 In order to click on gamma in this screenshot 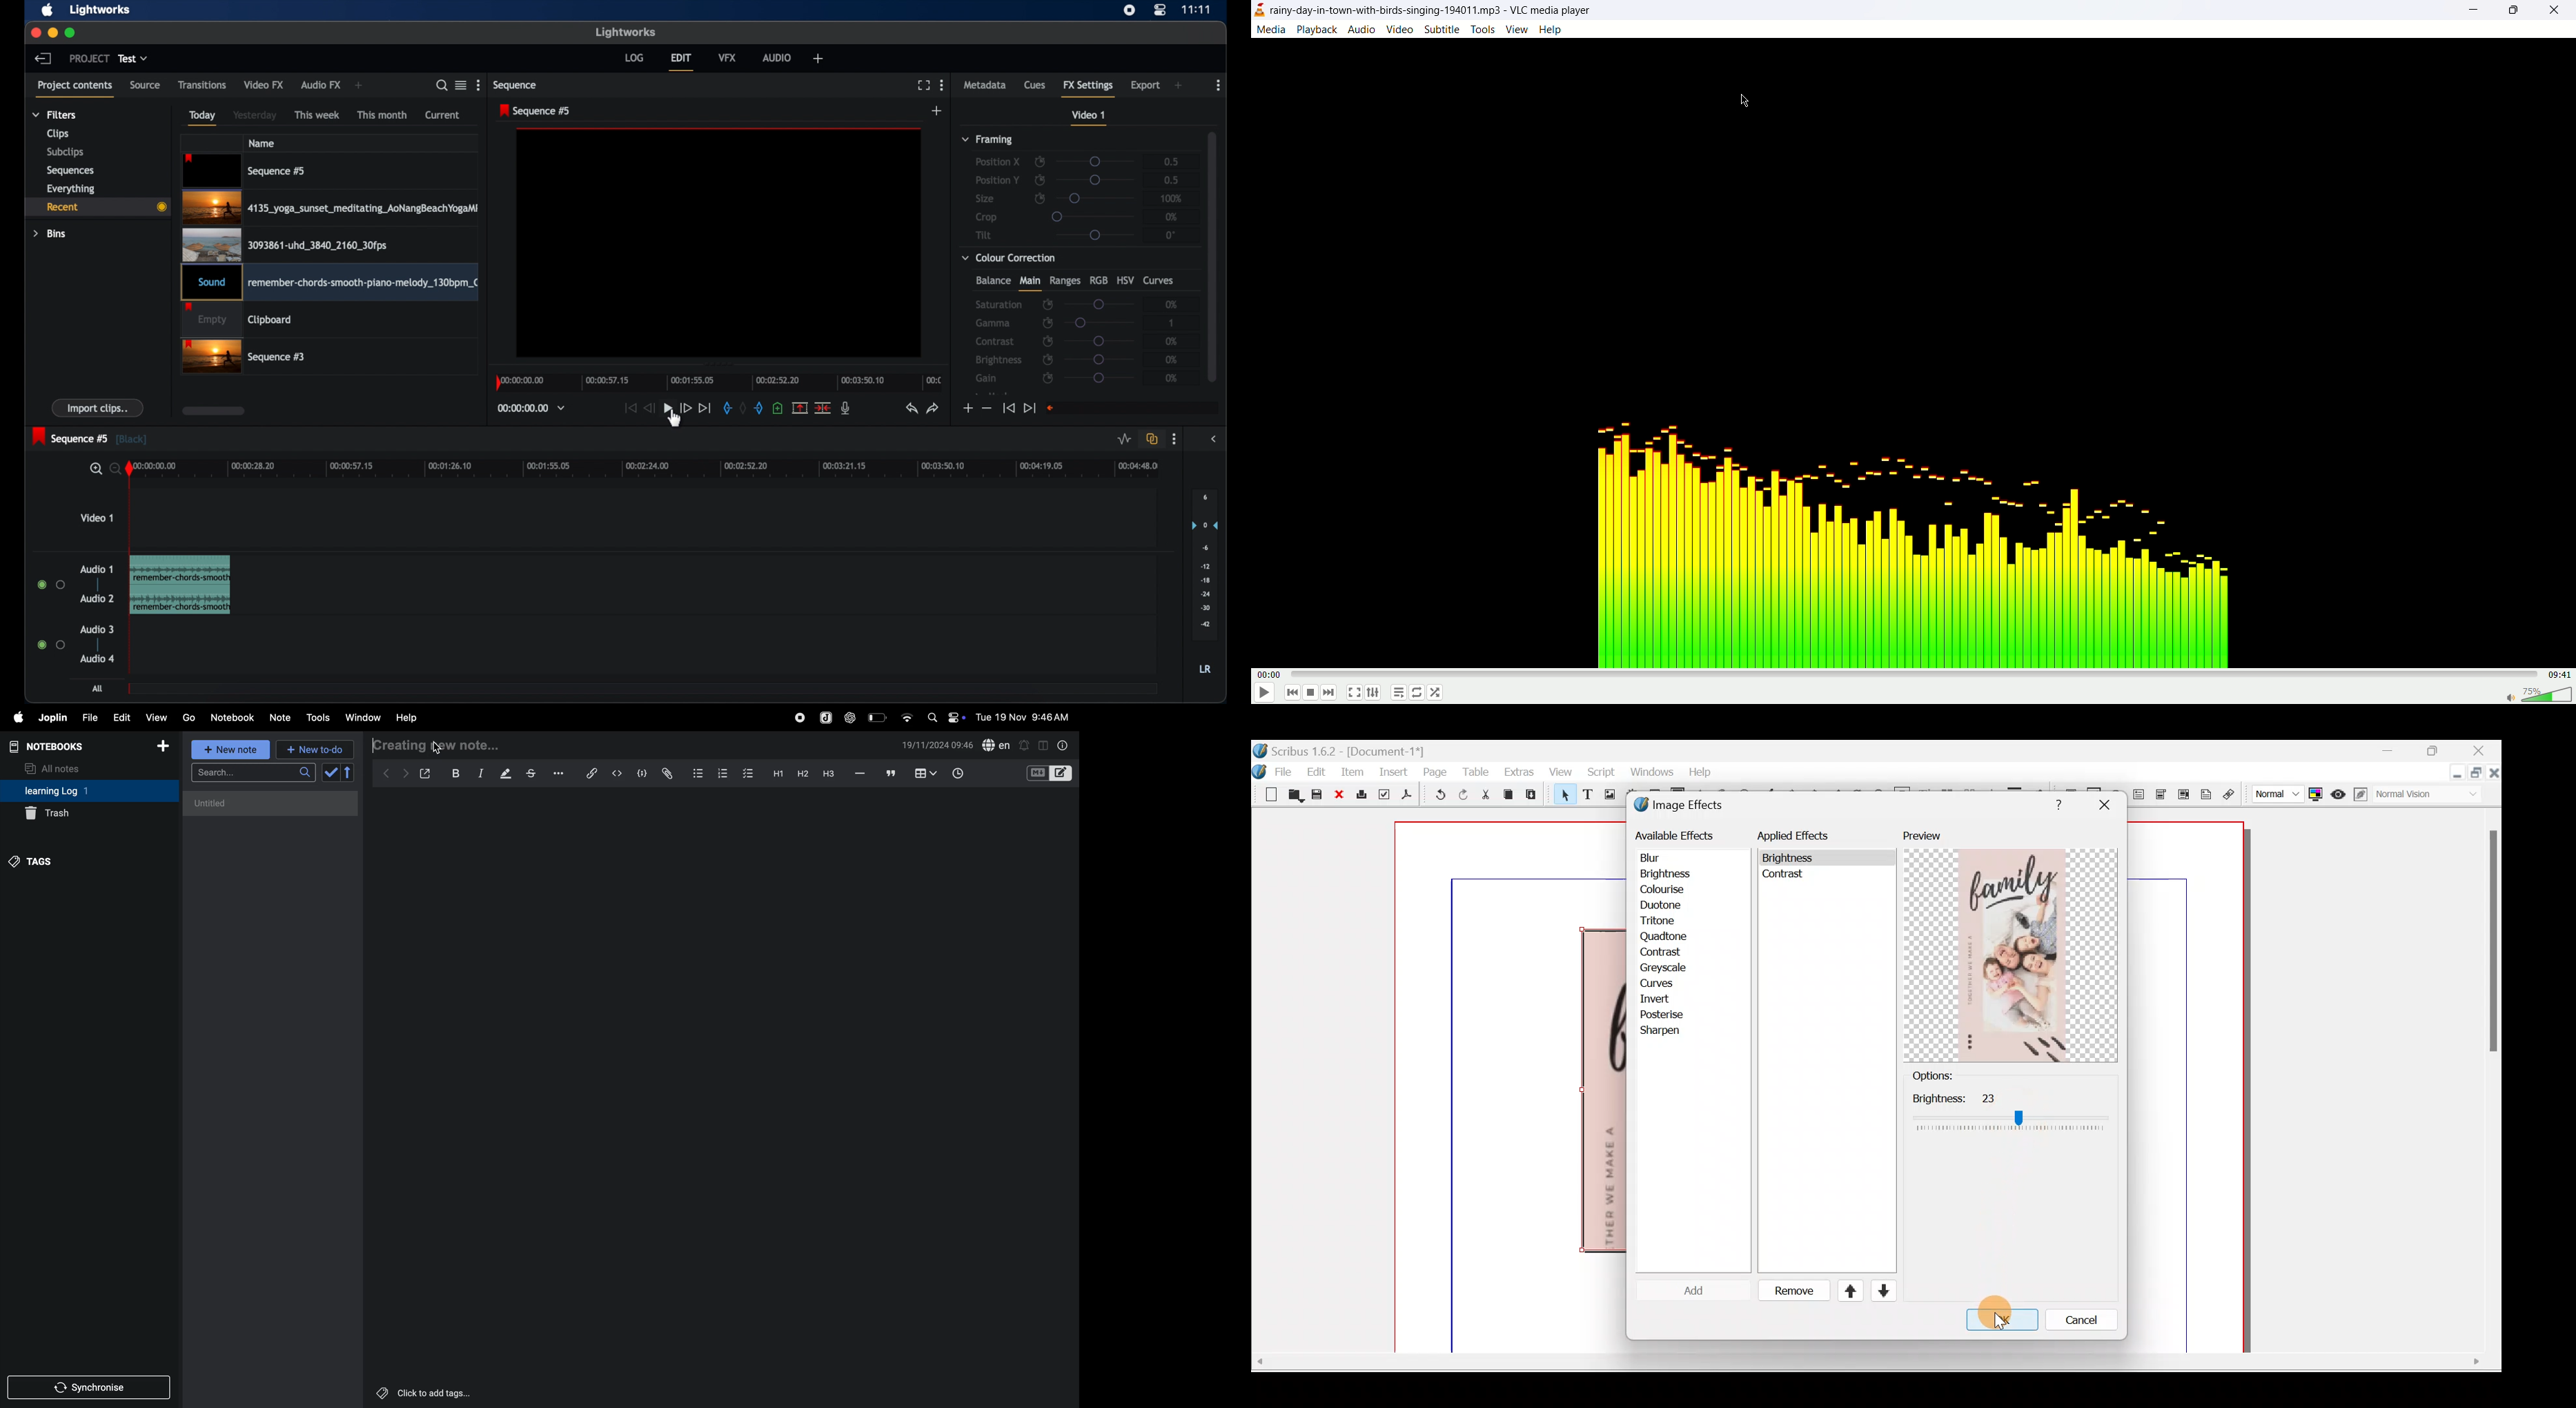, I will do `click(994, 323)`.